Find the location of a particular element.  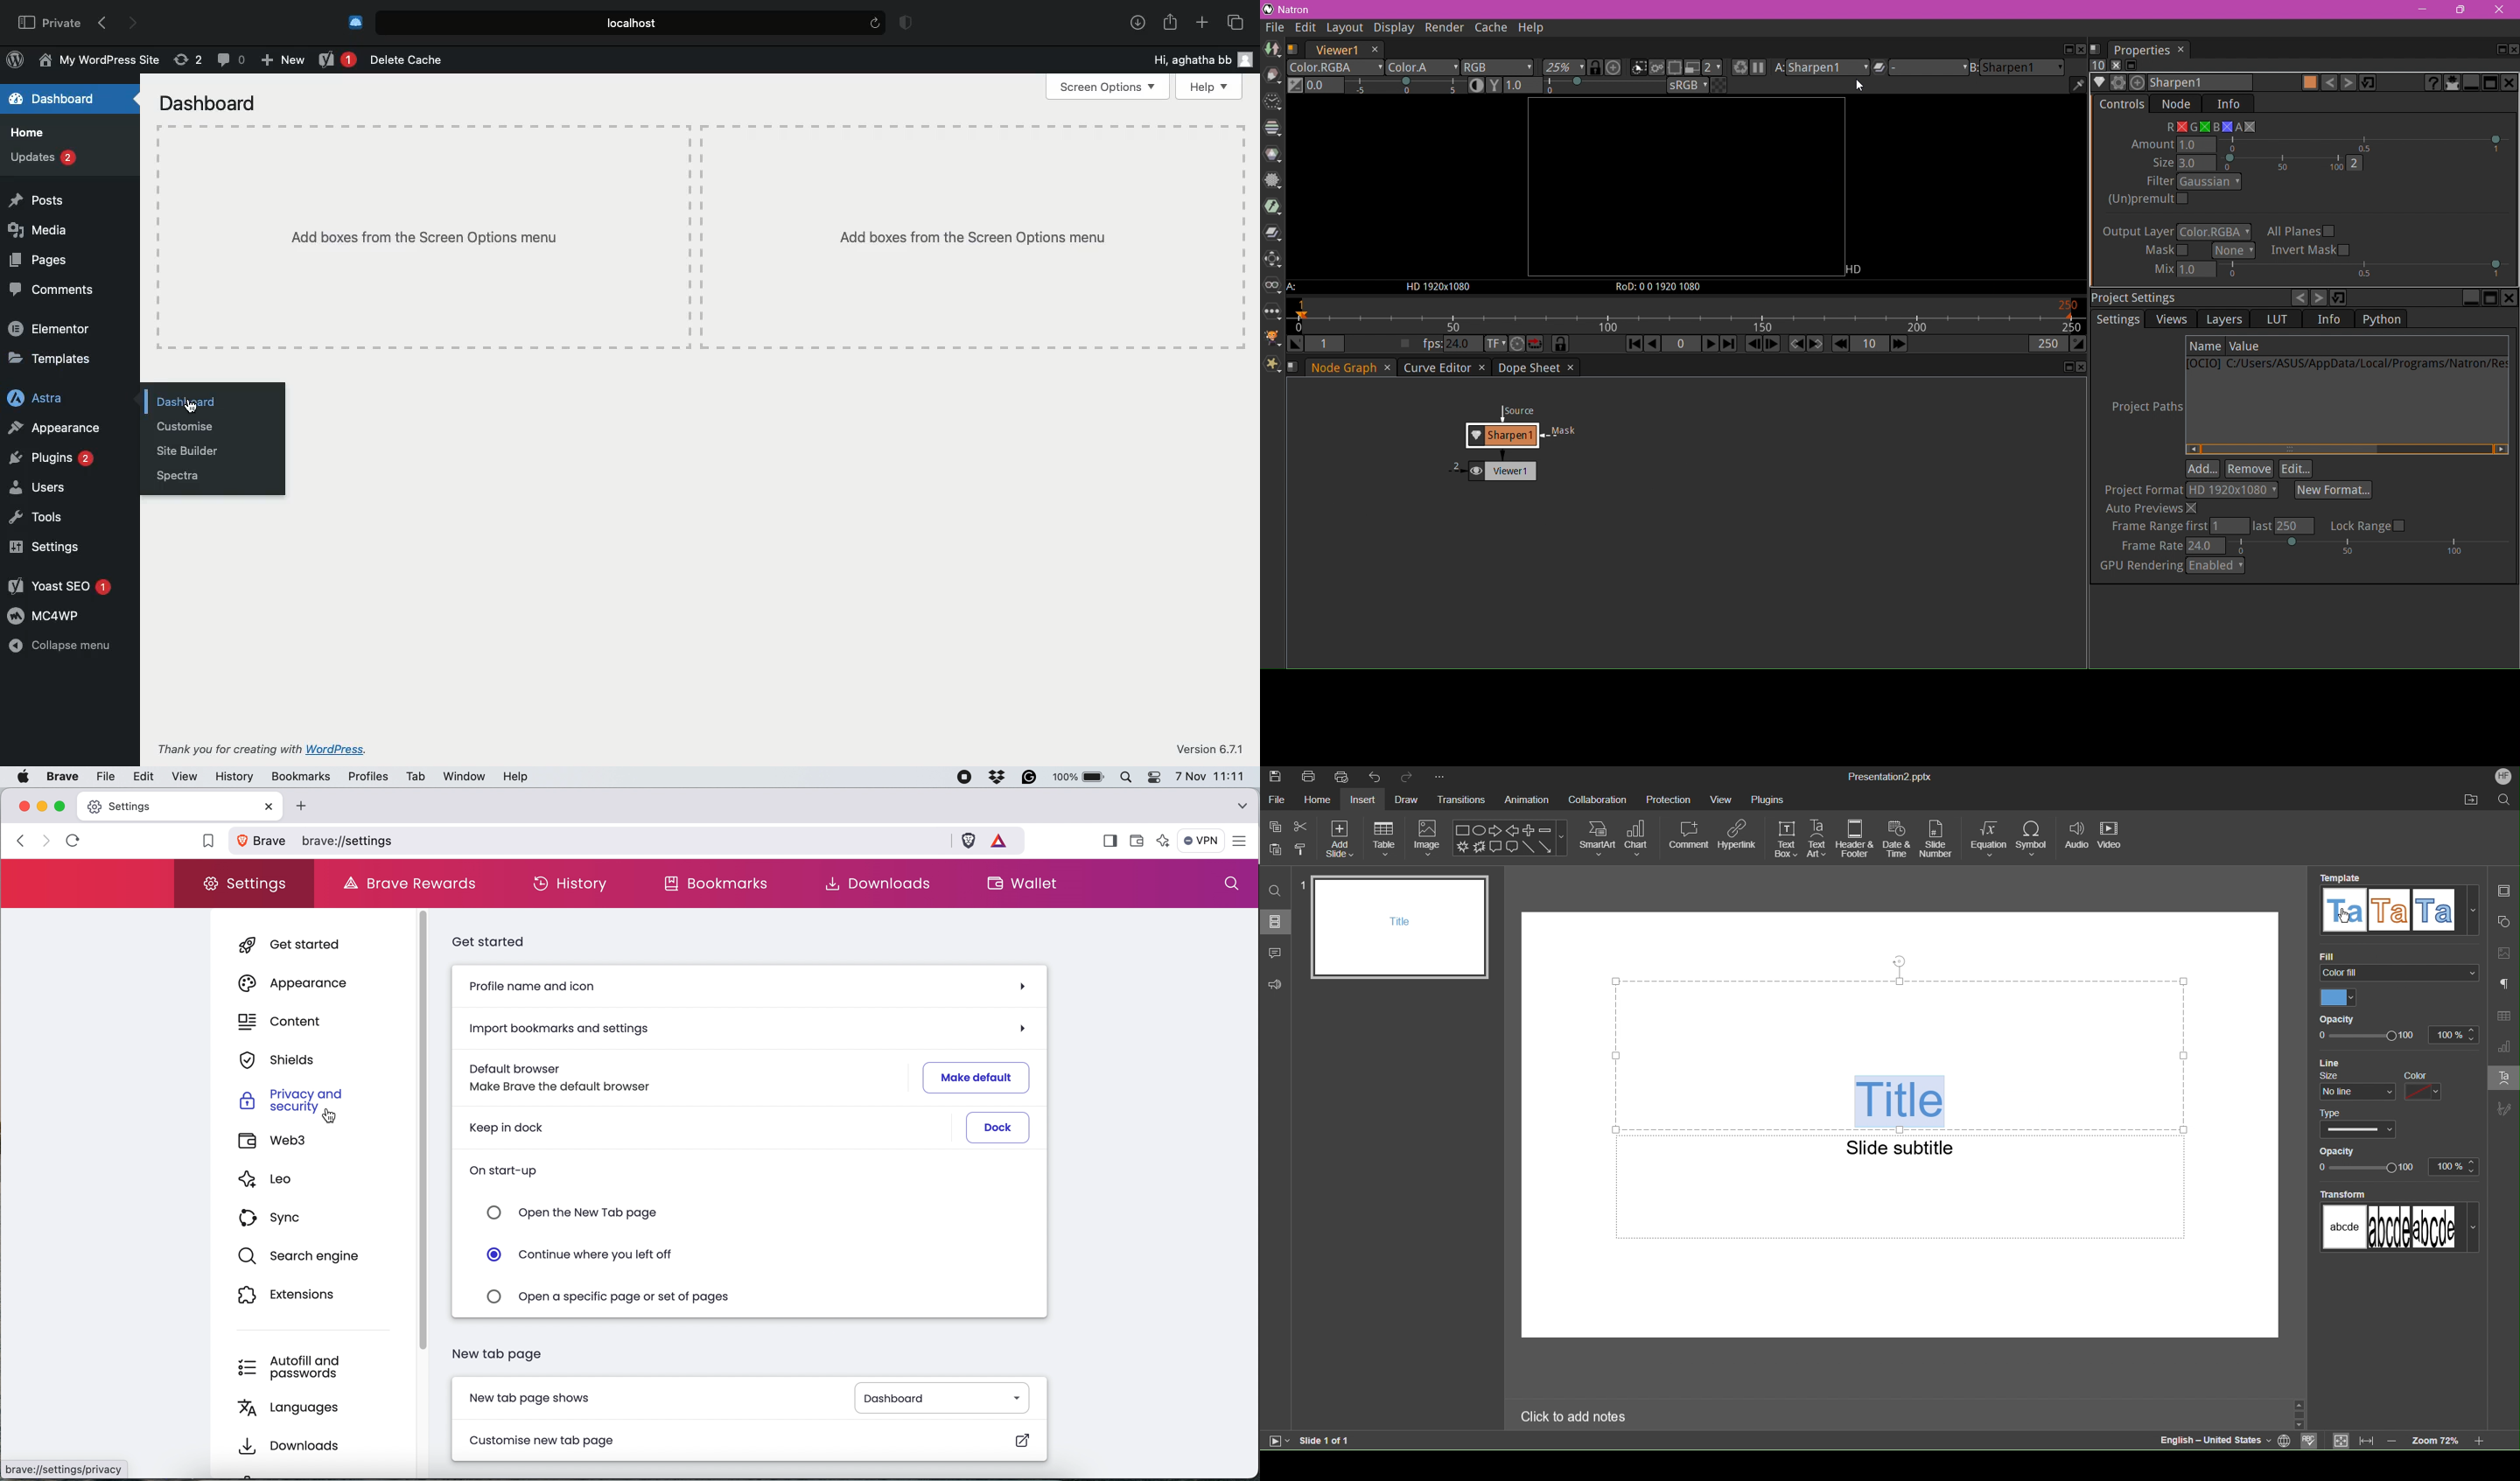

Image Settings is located at coordinates (2504, 954).